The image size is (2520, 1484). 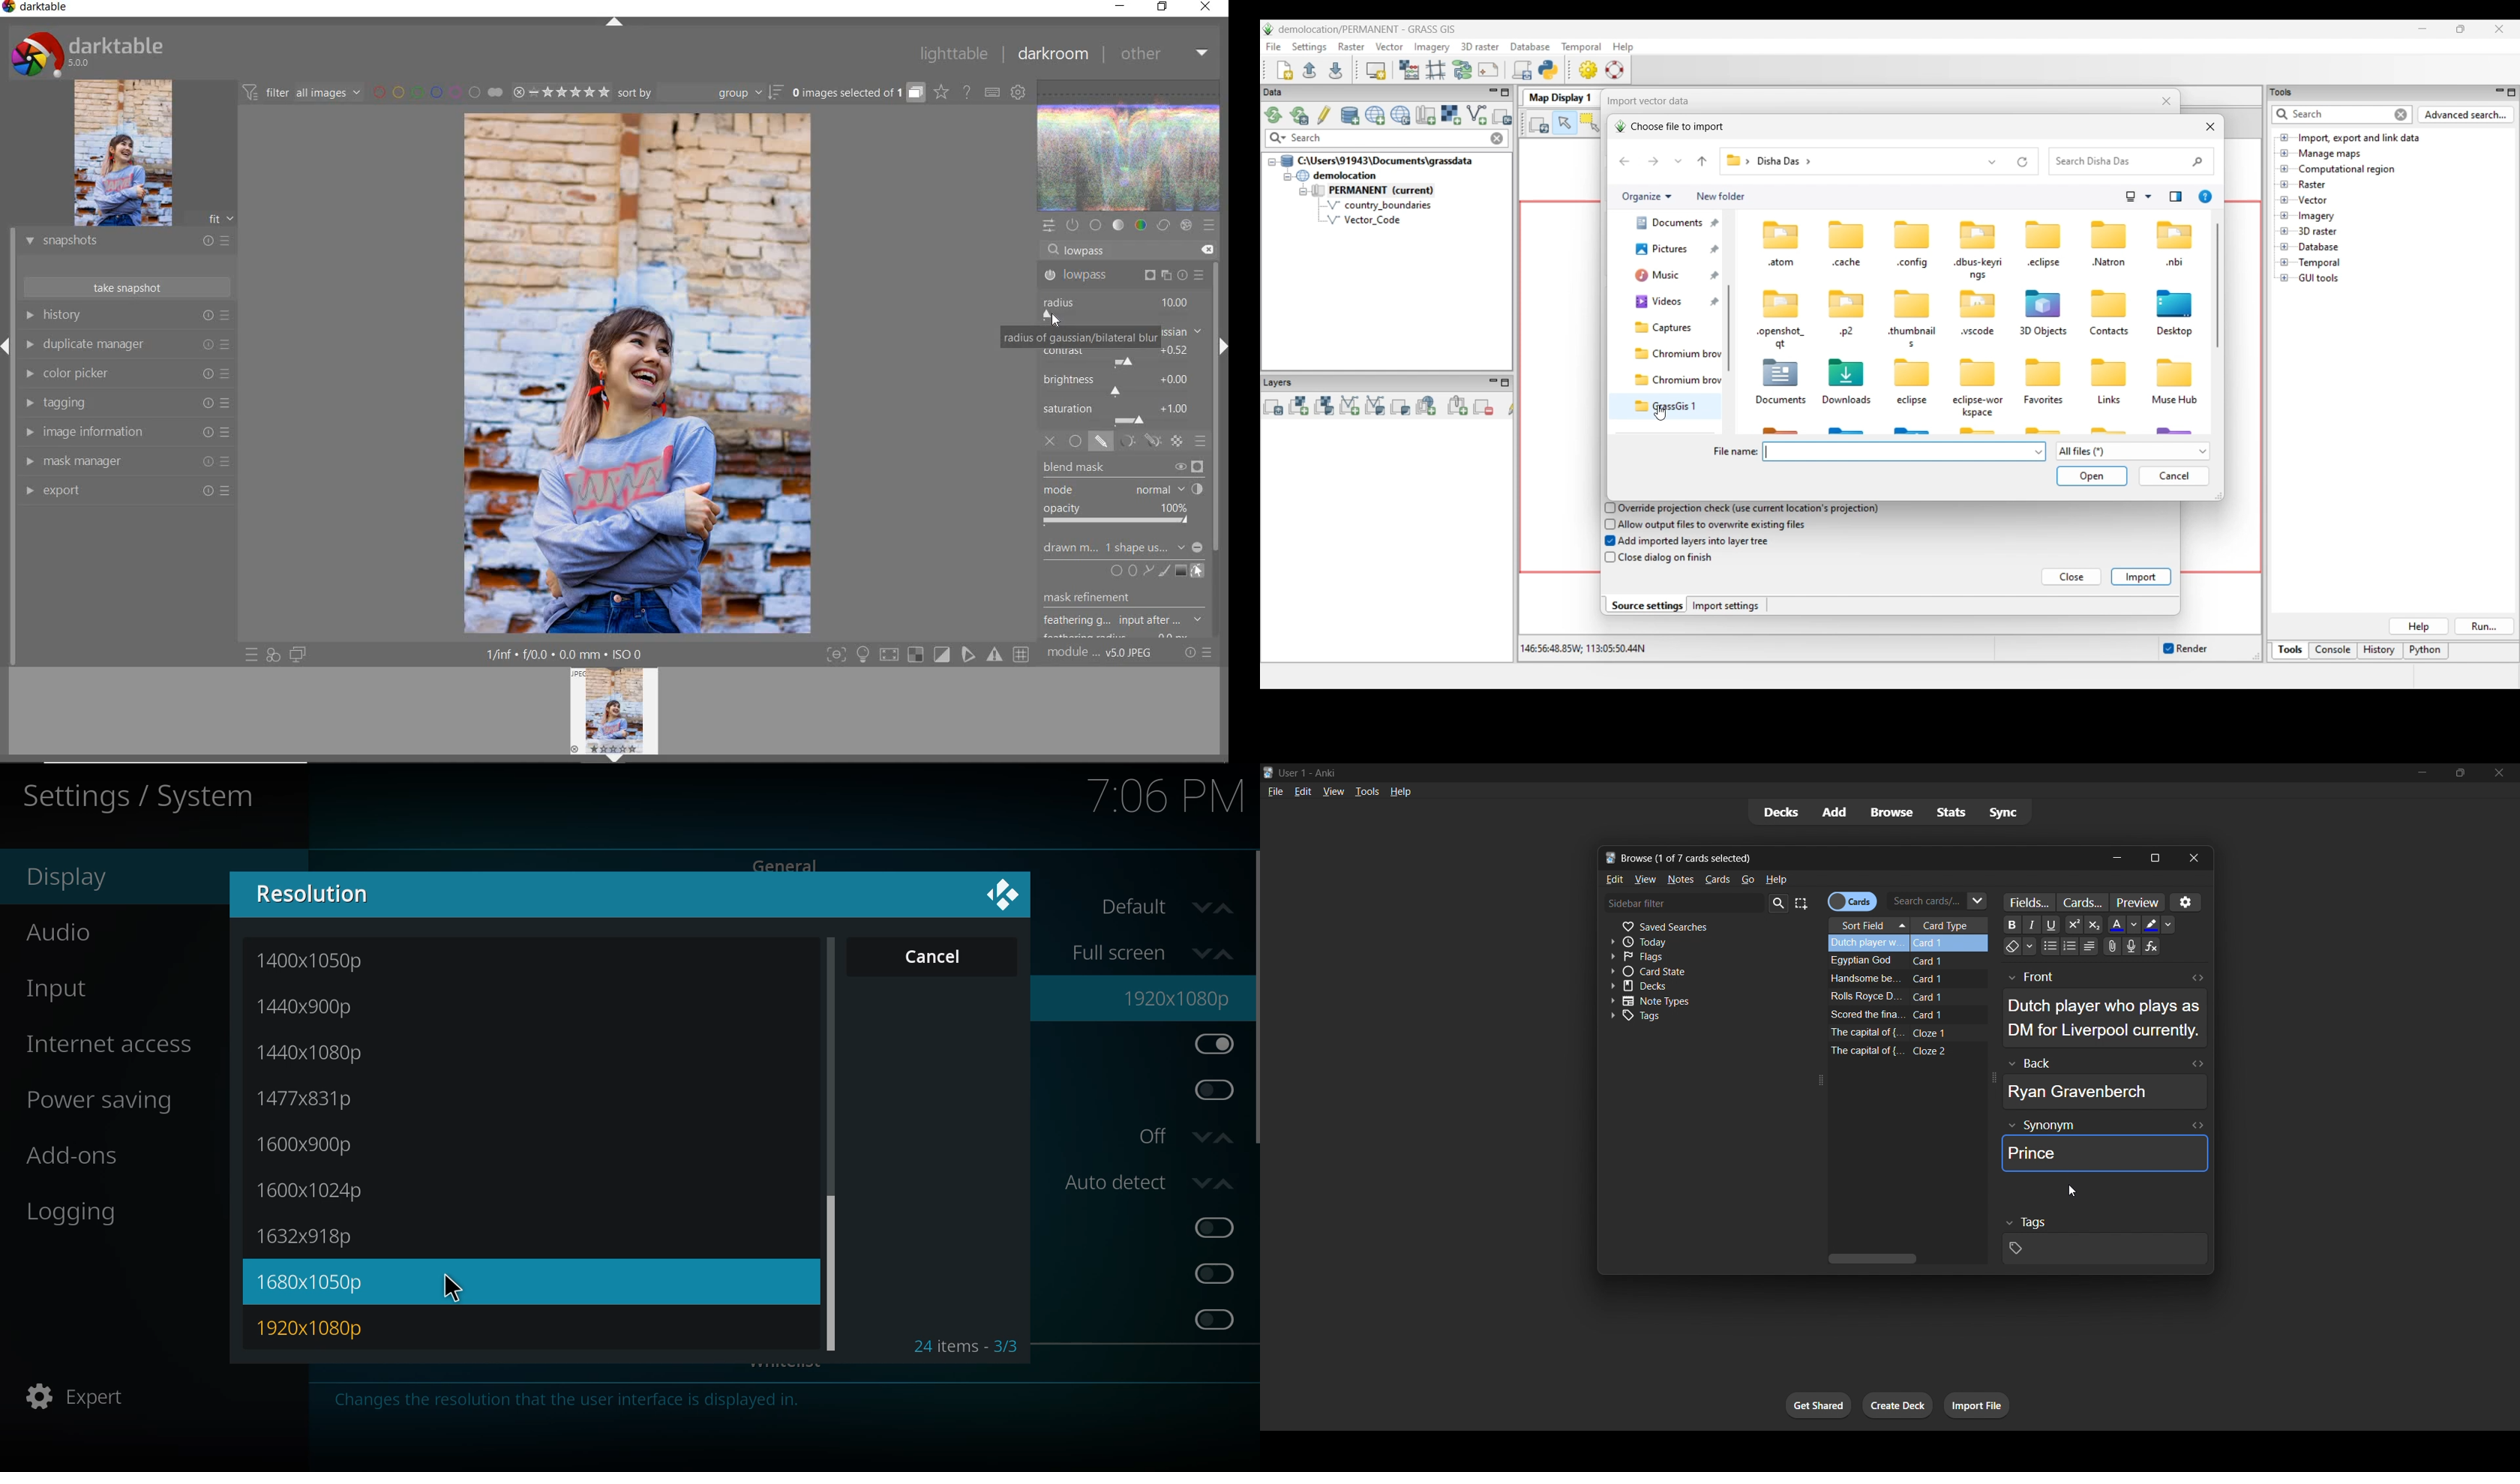 What do you see at coordinates (1179, 997) in the screenshot?
I see `1920*1080p` at bounding box center [1179, 997].